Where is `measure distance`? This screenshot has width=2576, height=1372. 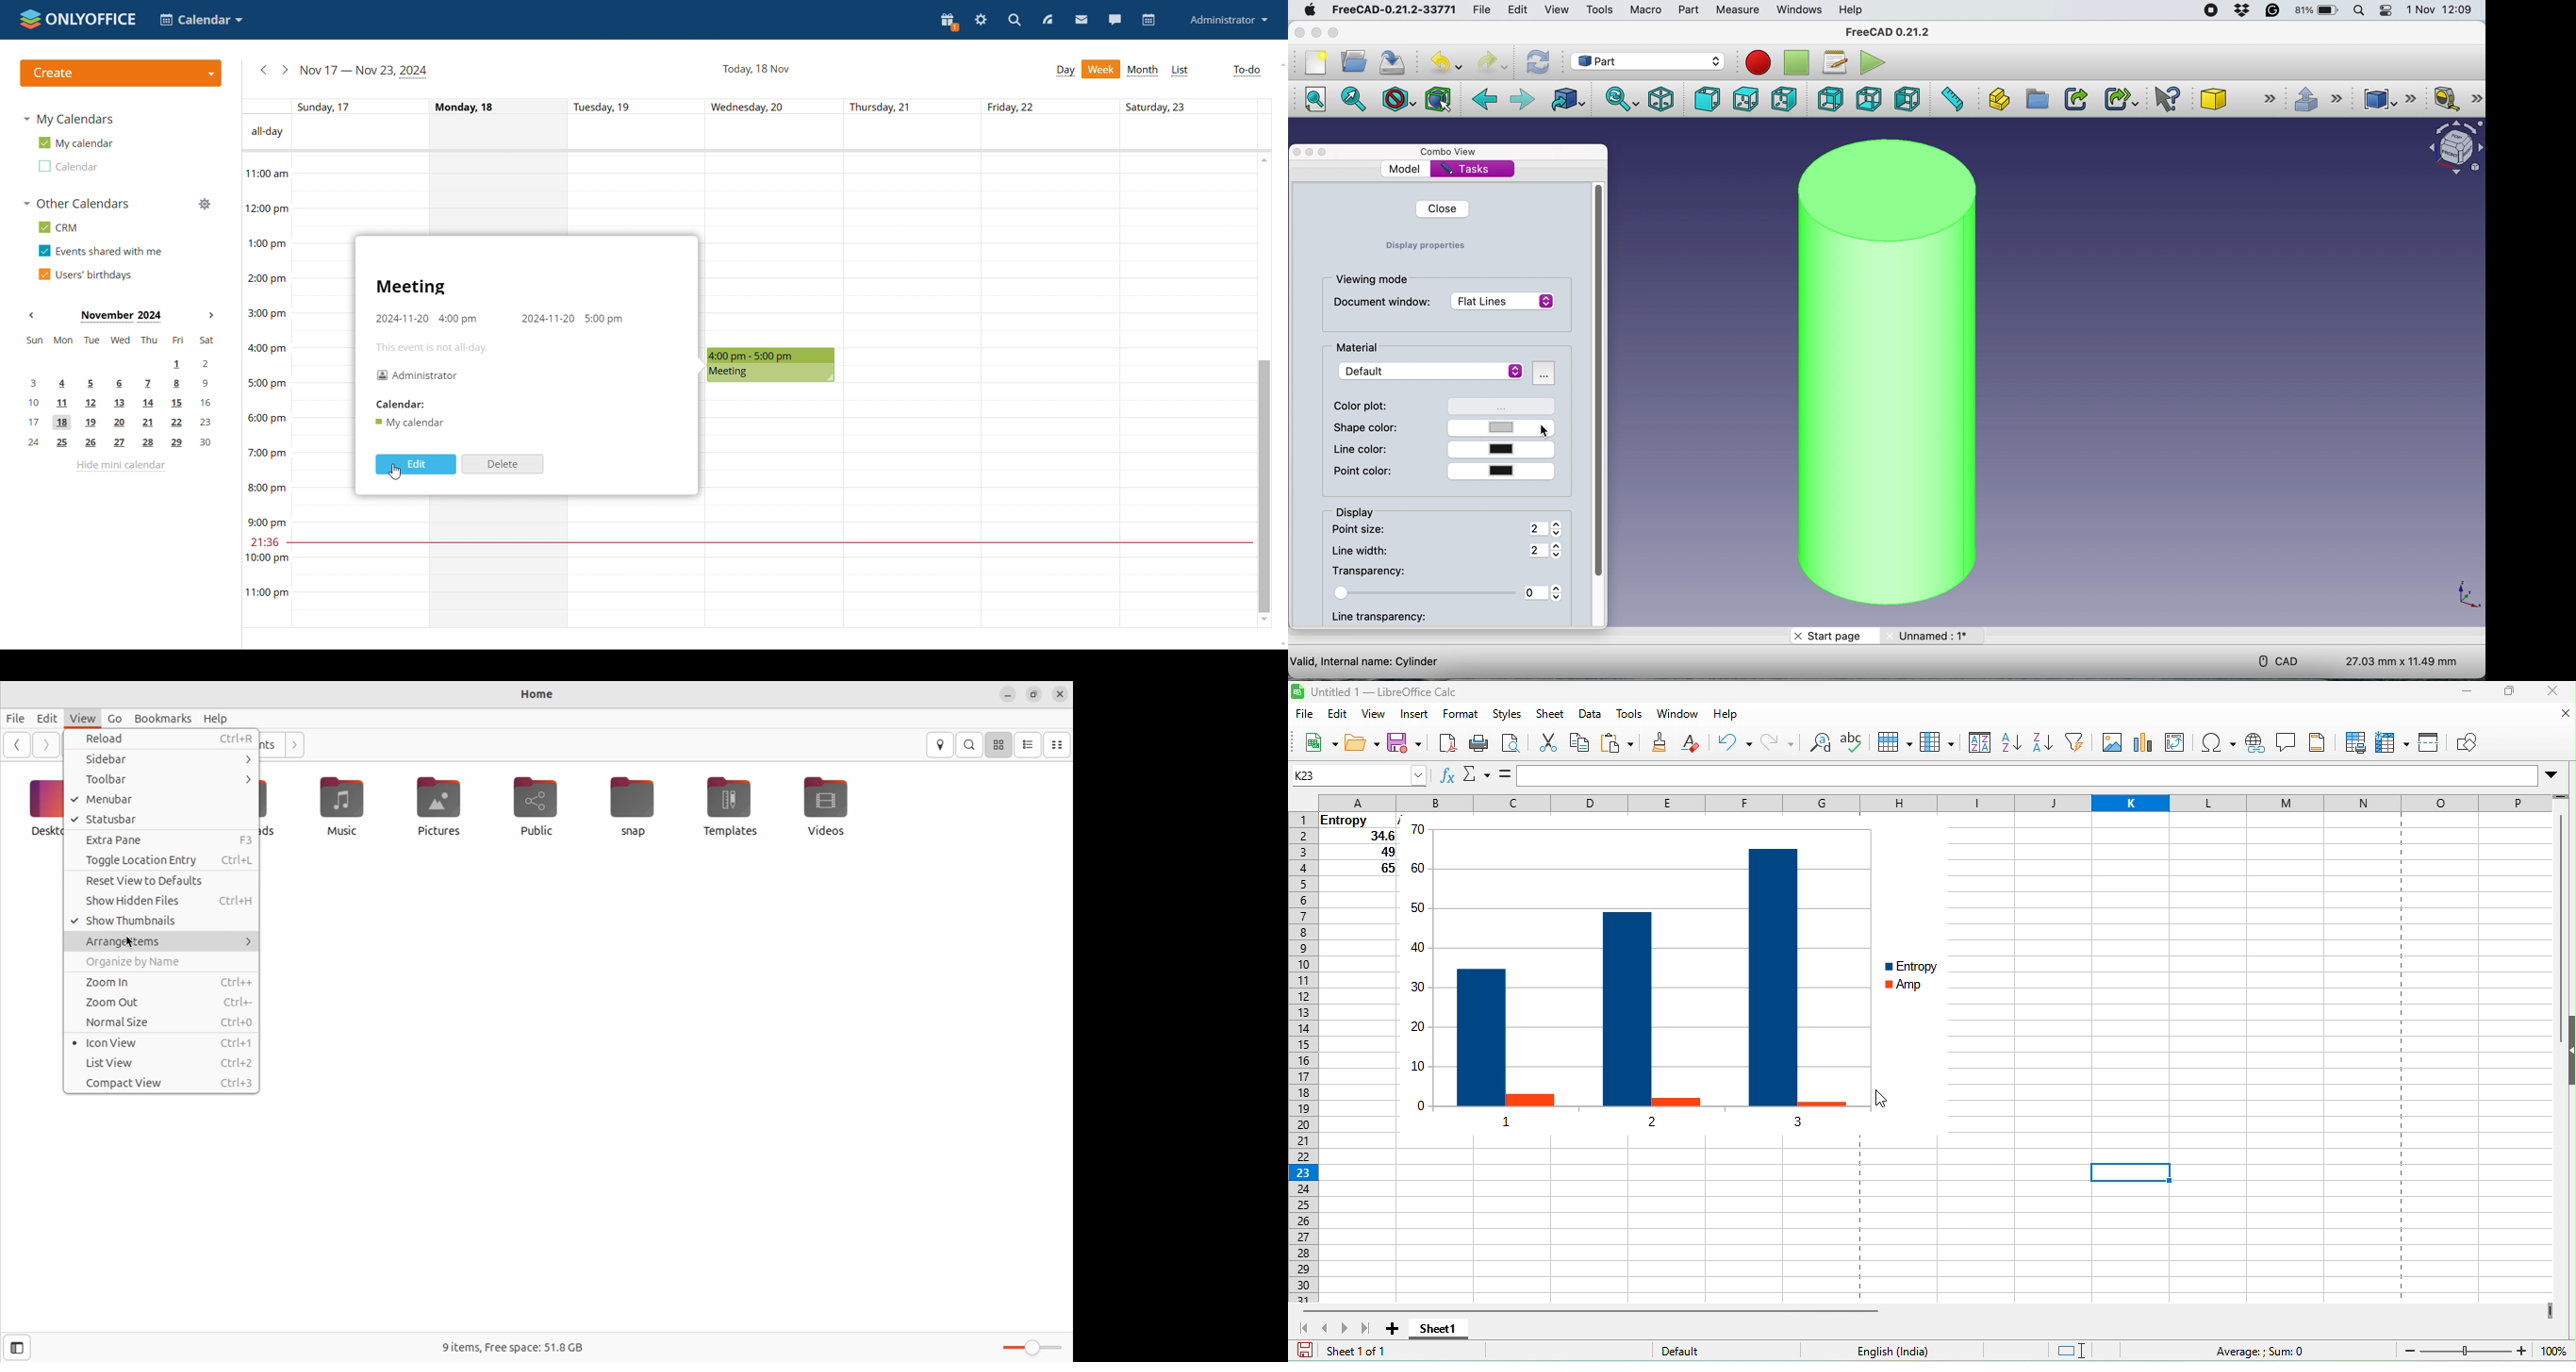
measure distance is located at coordinates (1955, 99).